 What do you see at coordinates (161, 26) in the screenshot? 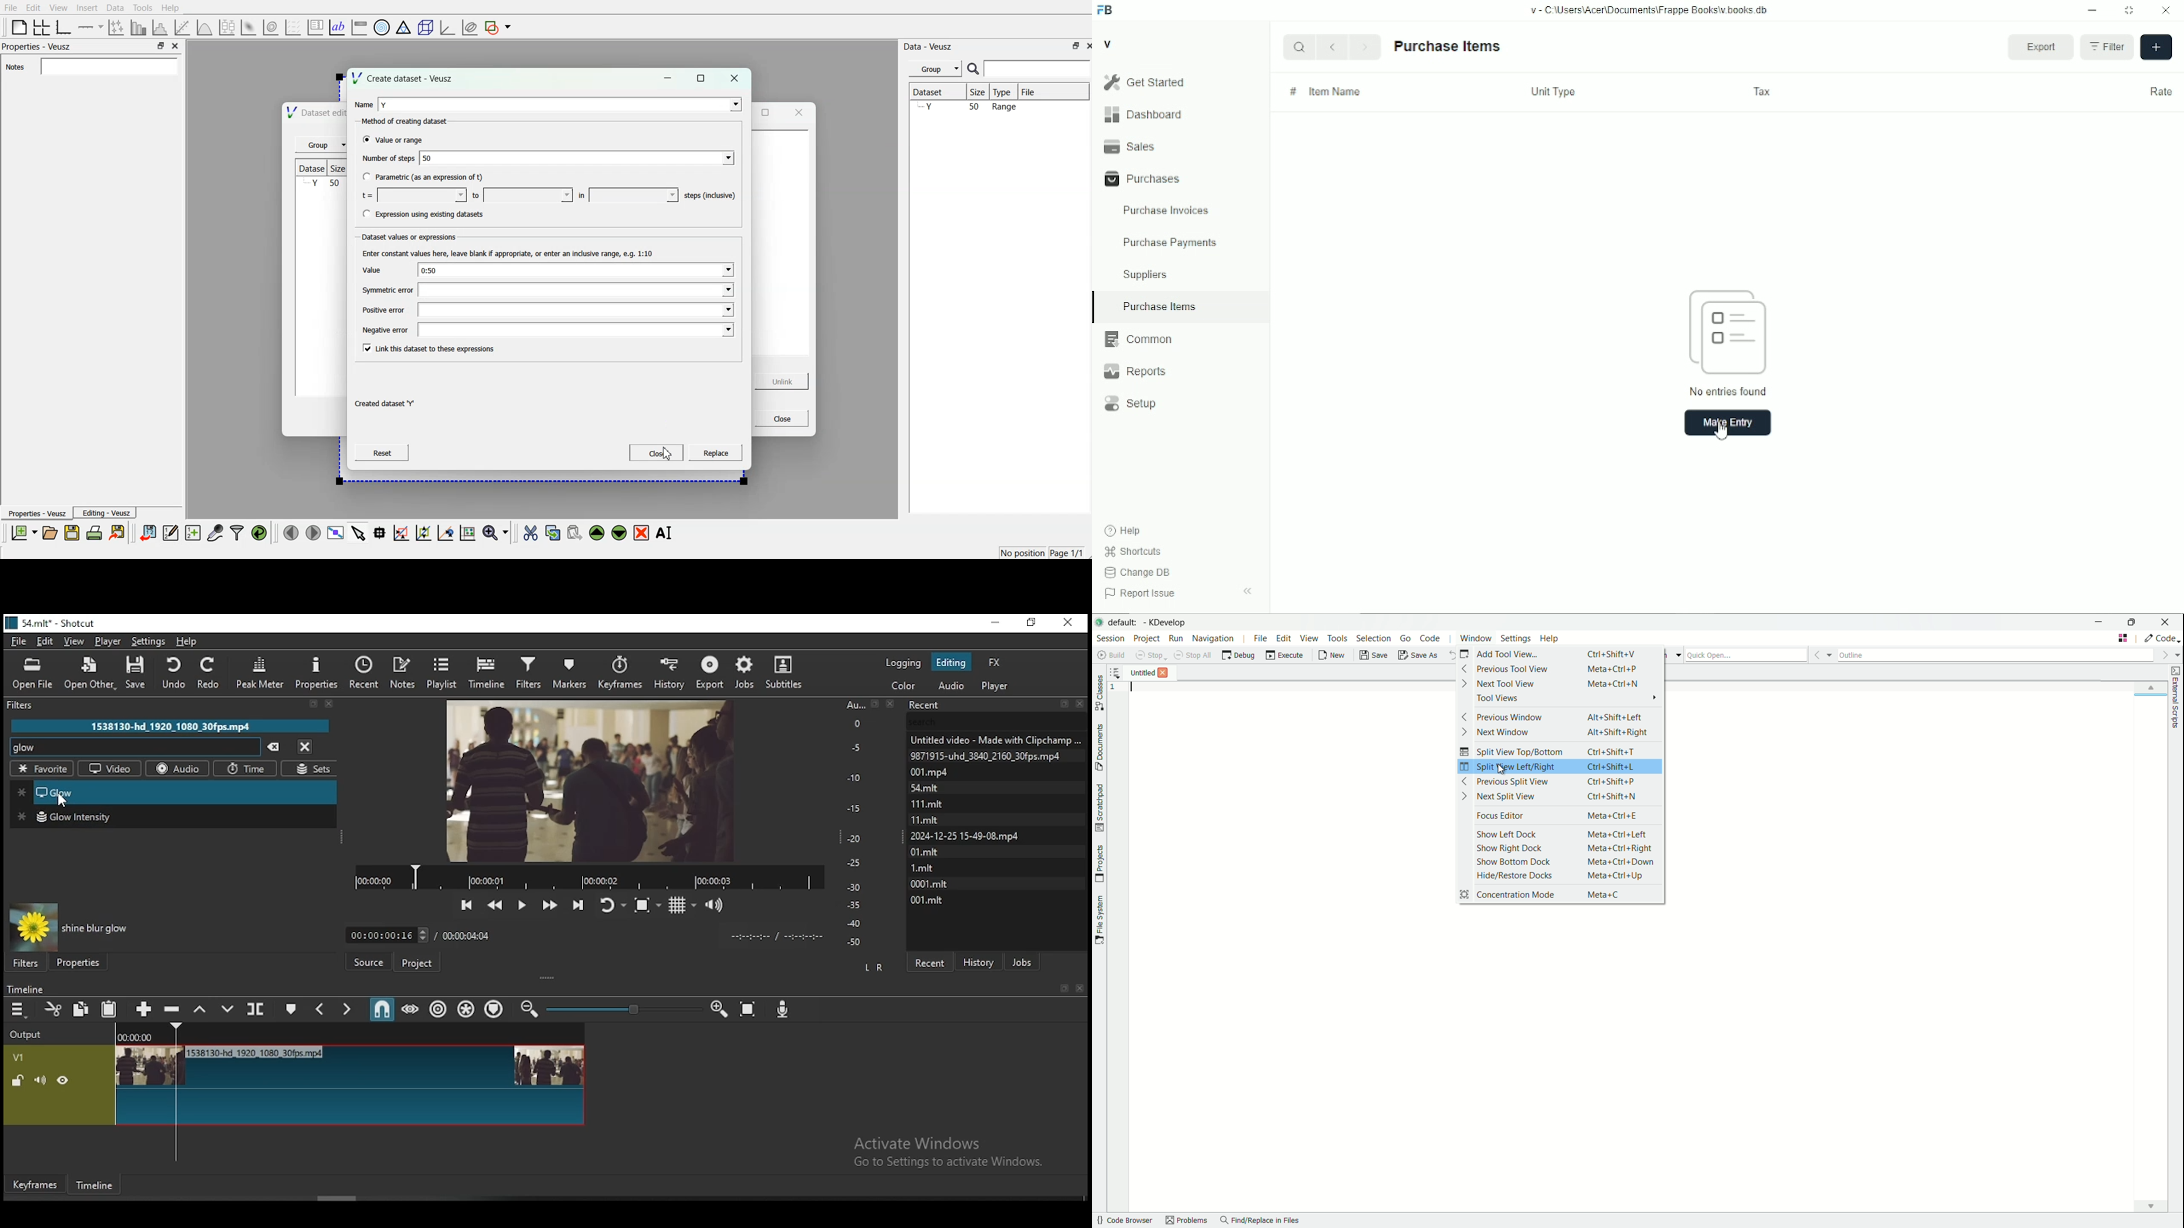
I see `histogram` at bounding box center [161, 26].